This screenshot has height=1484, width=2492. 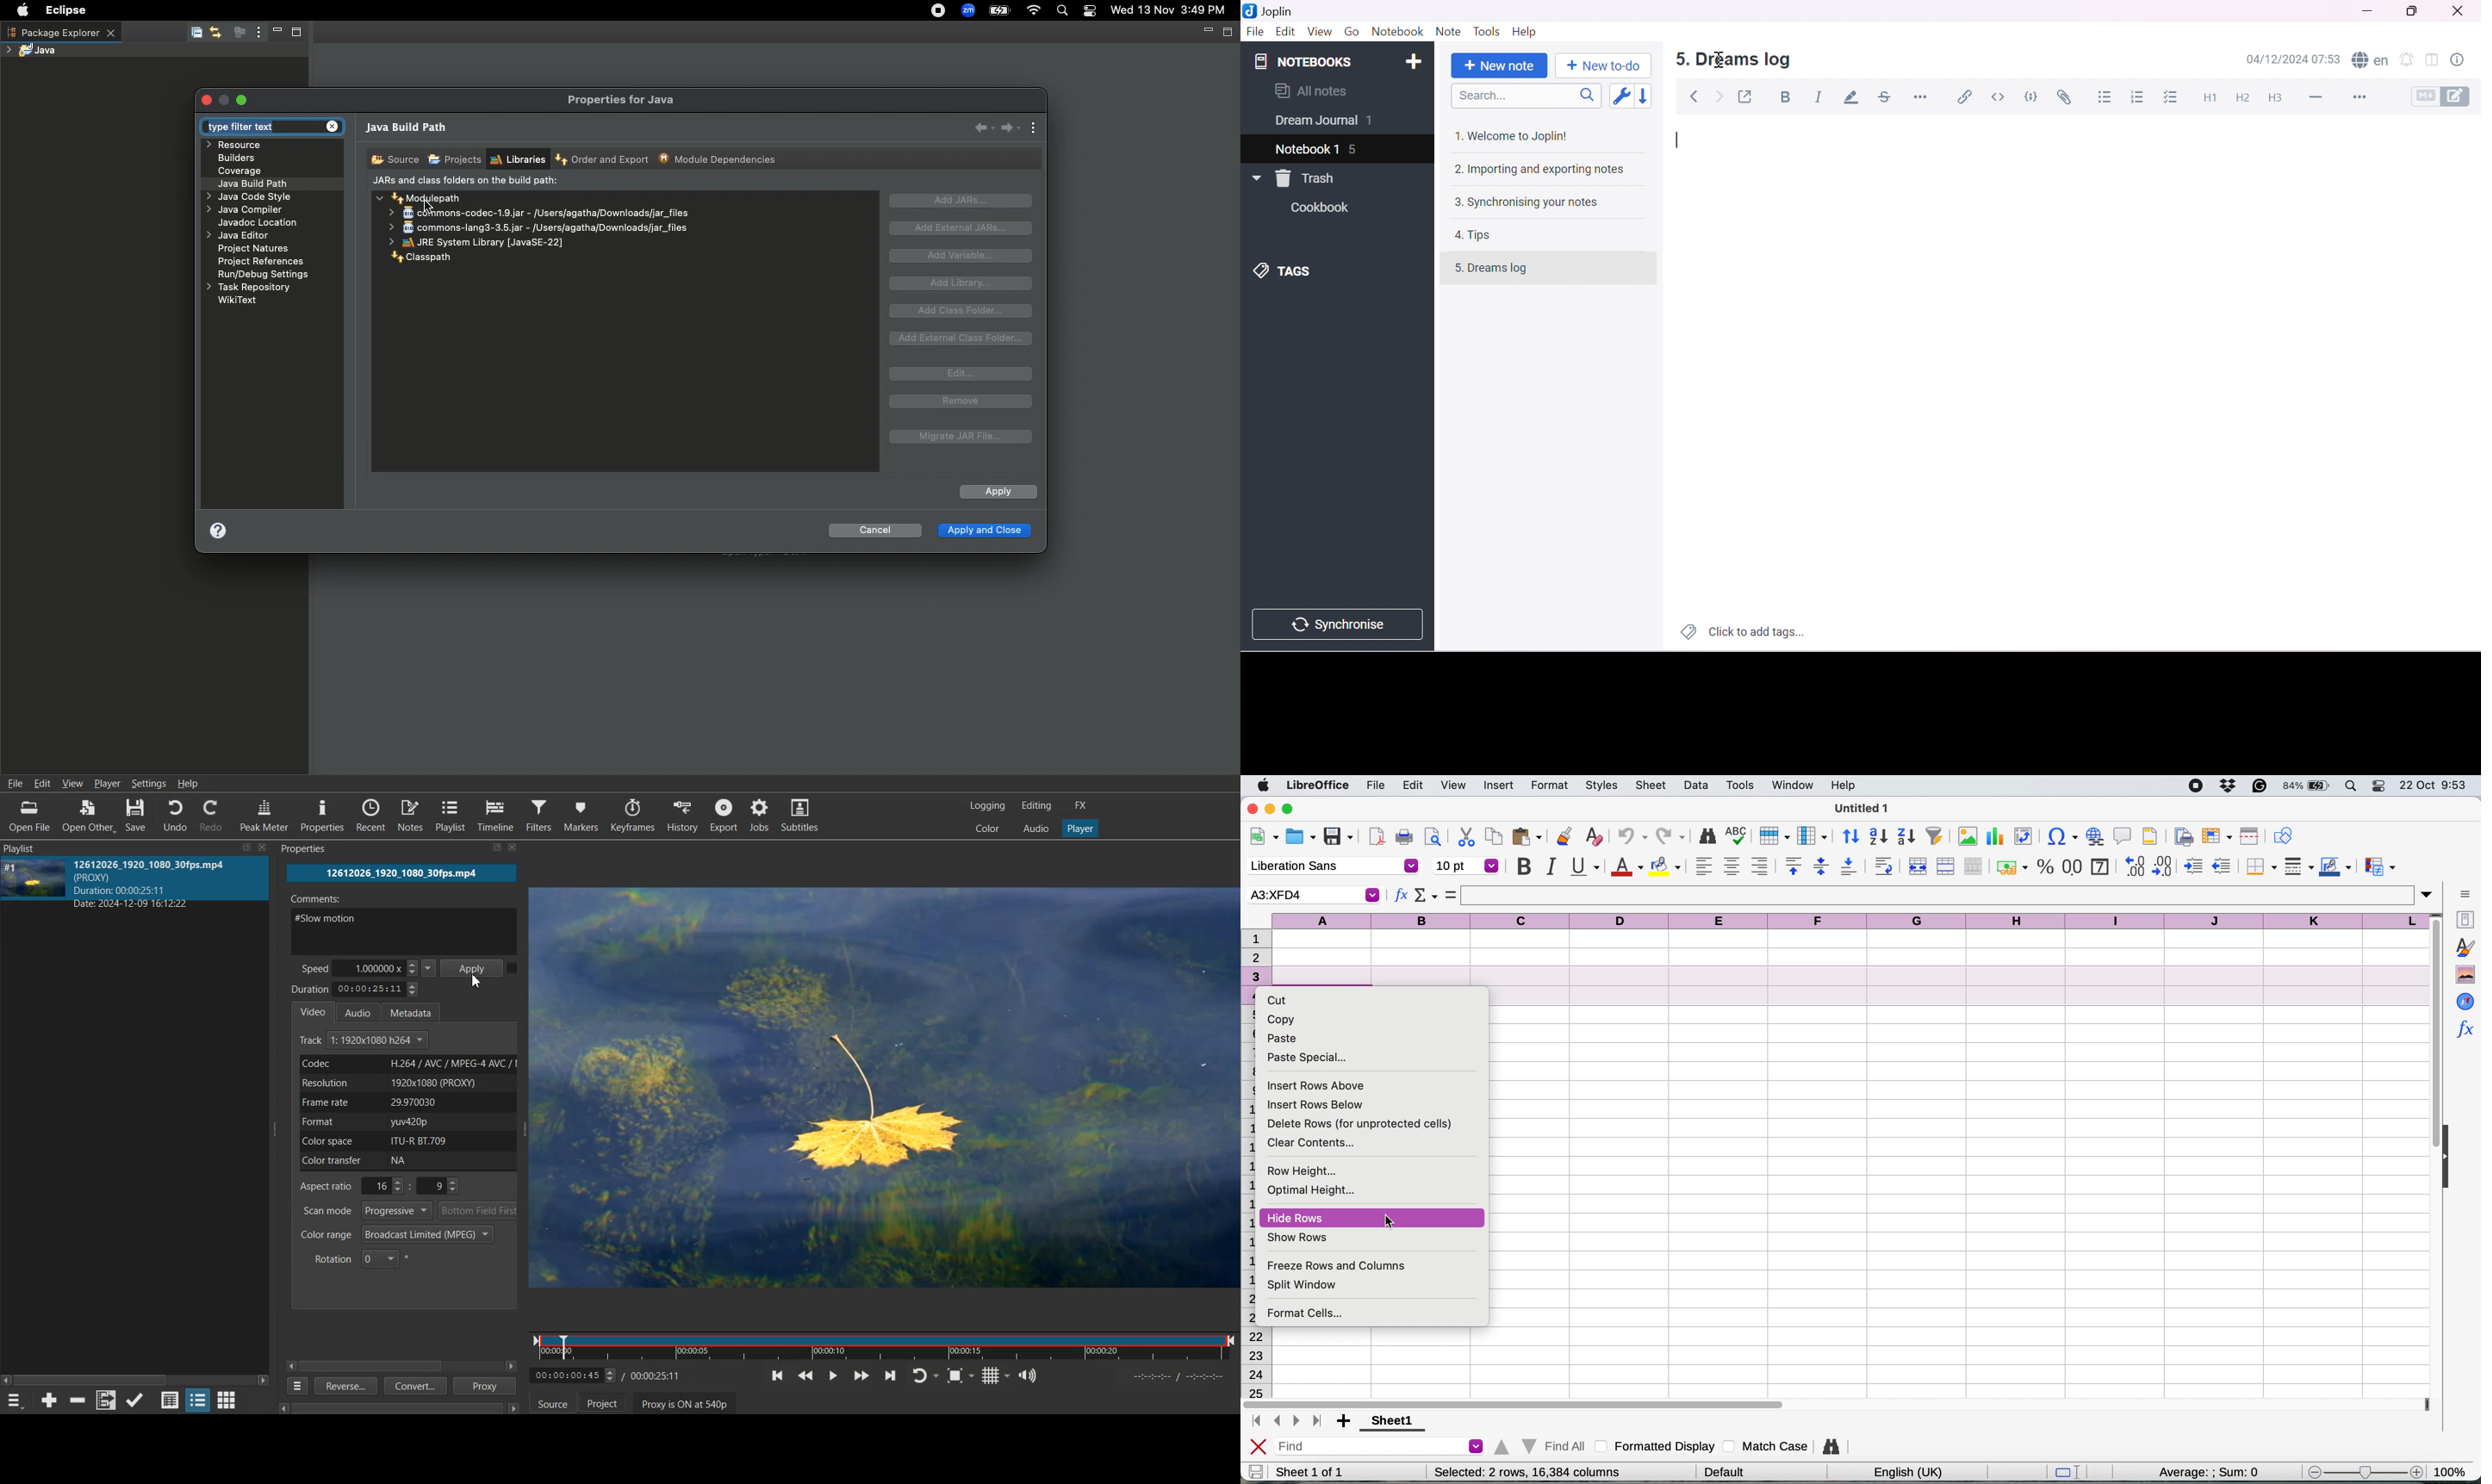 What do you see at coordinates (1628, 838) in the screenshot?
I see `undo` at bounding box center [1628, 838].